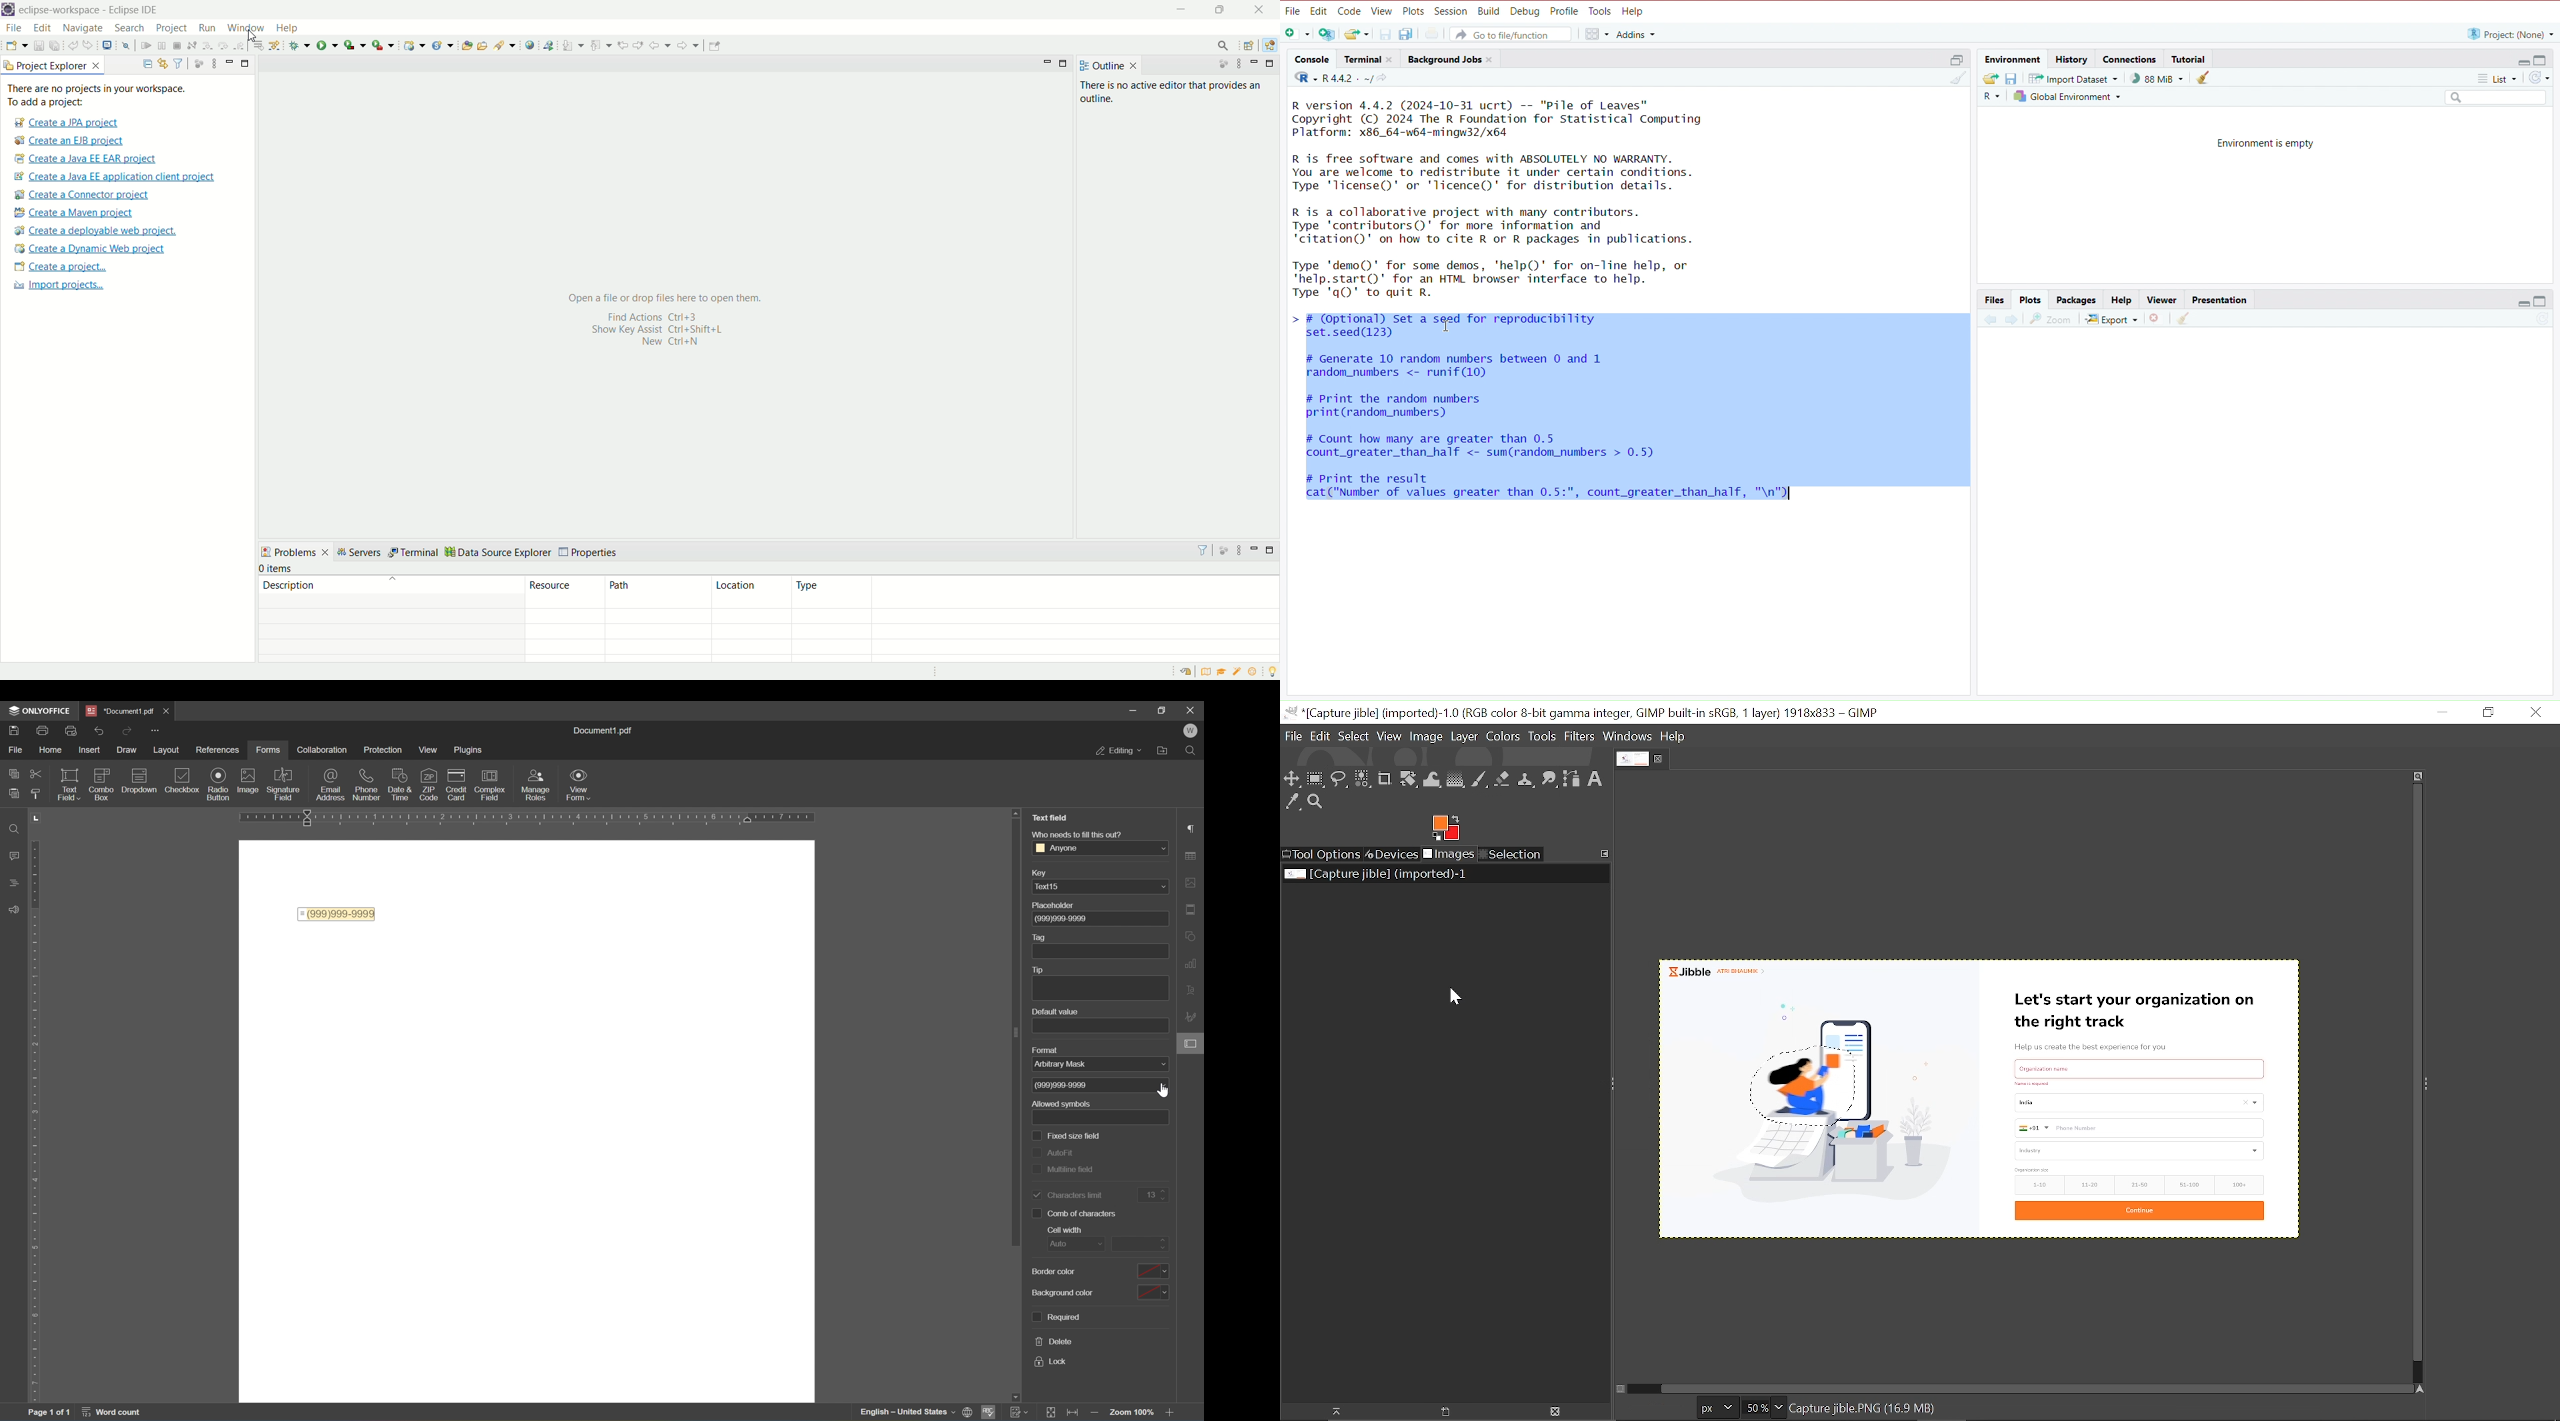 The height and width of the screenshot is (1428, 2576). What do you see at coordinates (213, 63) in the screenshot?
I see `view menu` at bounding box center [213, 63].